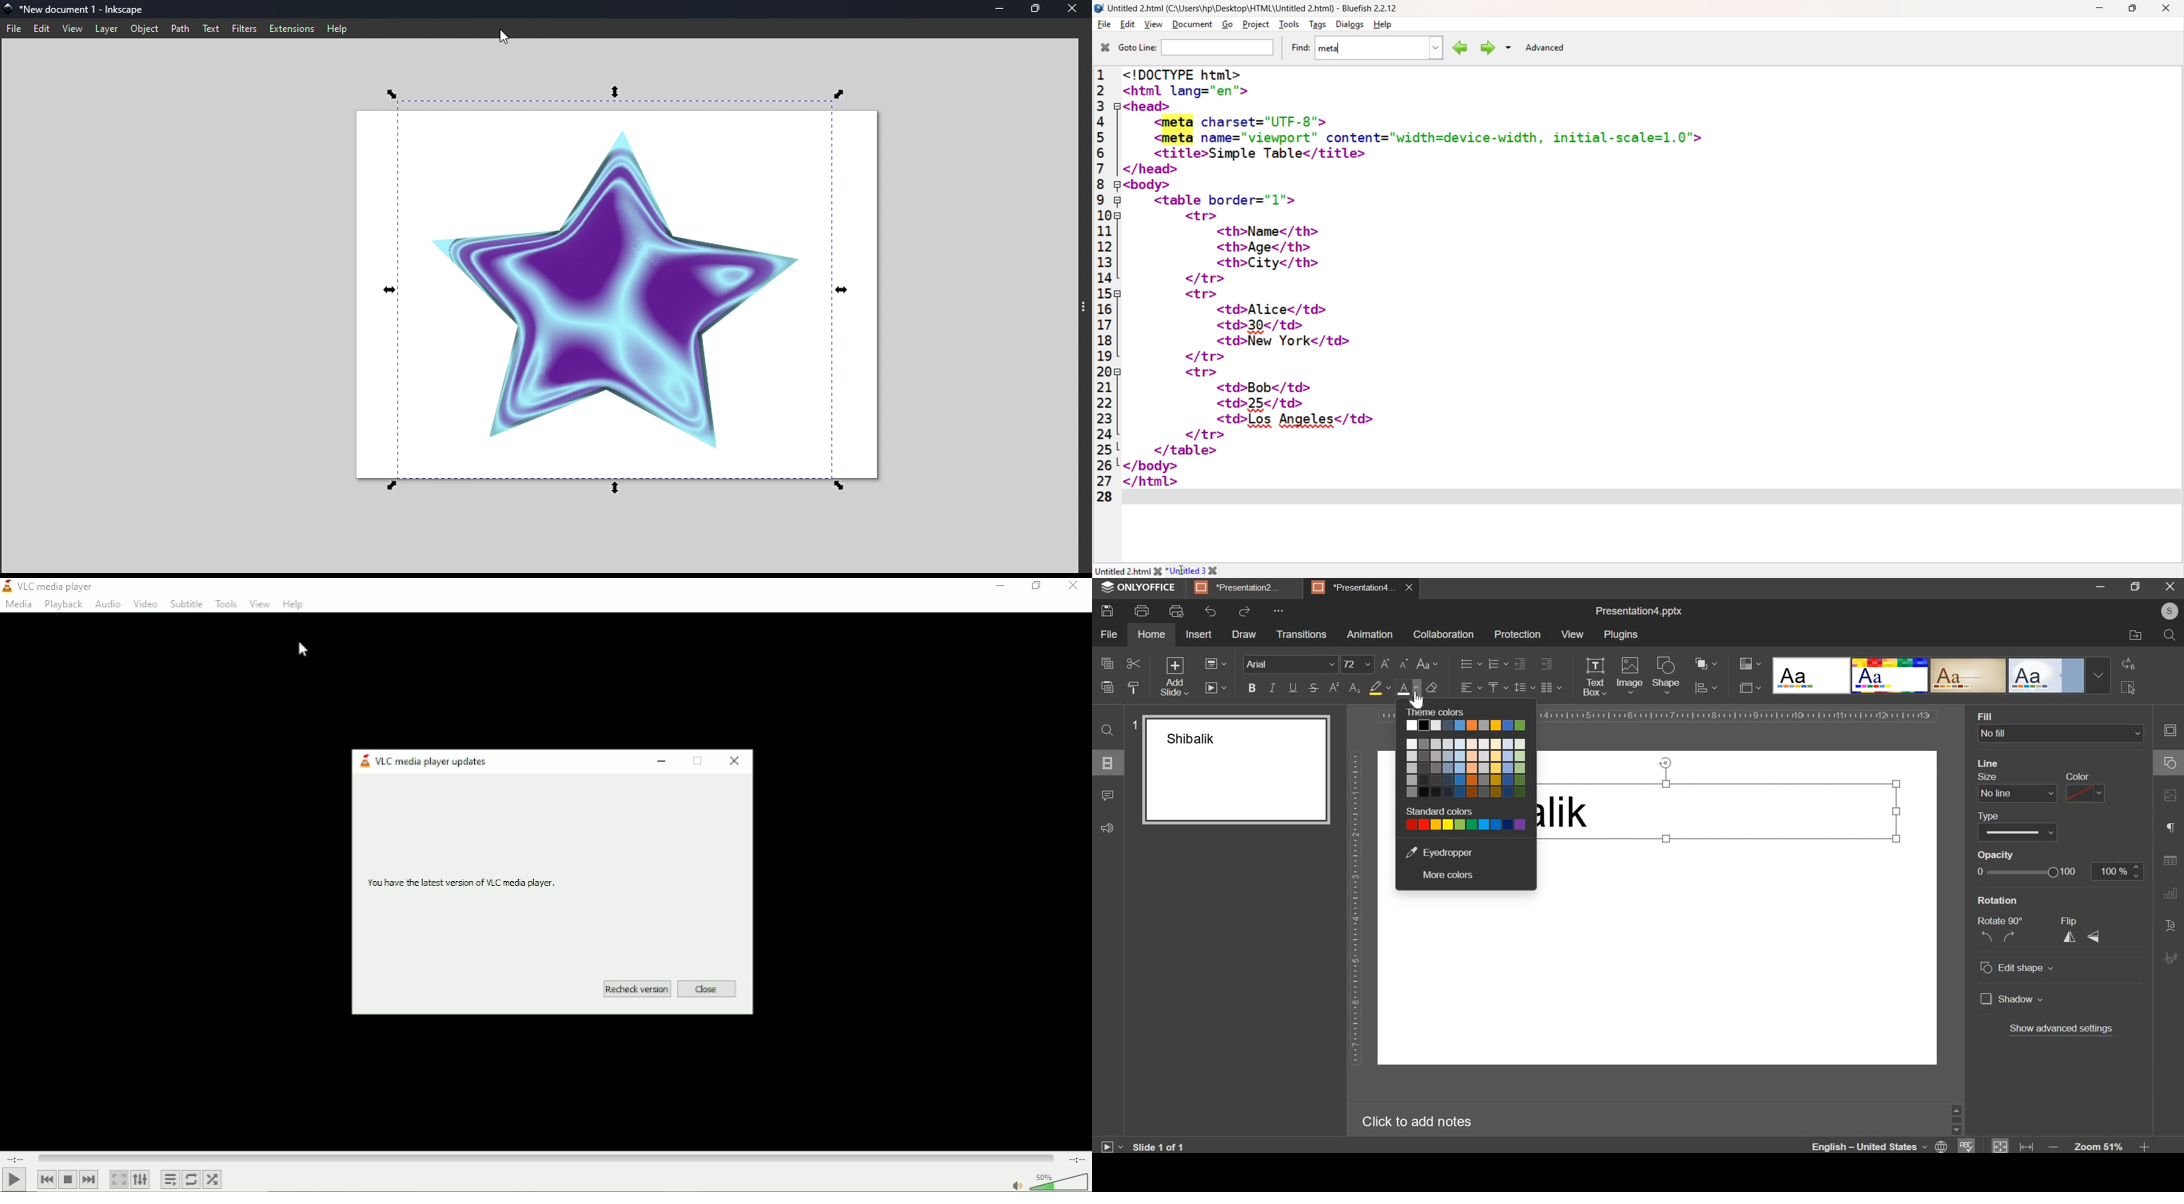  I want to click on more colors, so click(1446, 876).